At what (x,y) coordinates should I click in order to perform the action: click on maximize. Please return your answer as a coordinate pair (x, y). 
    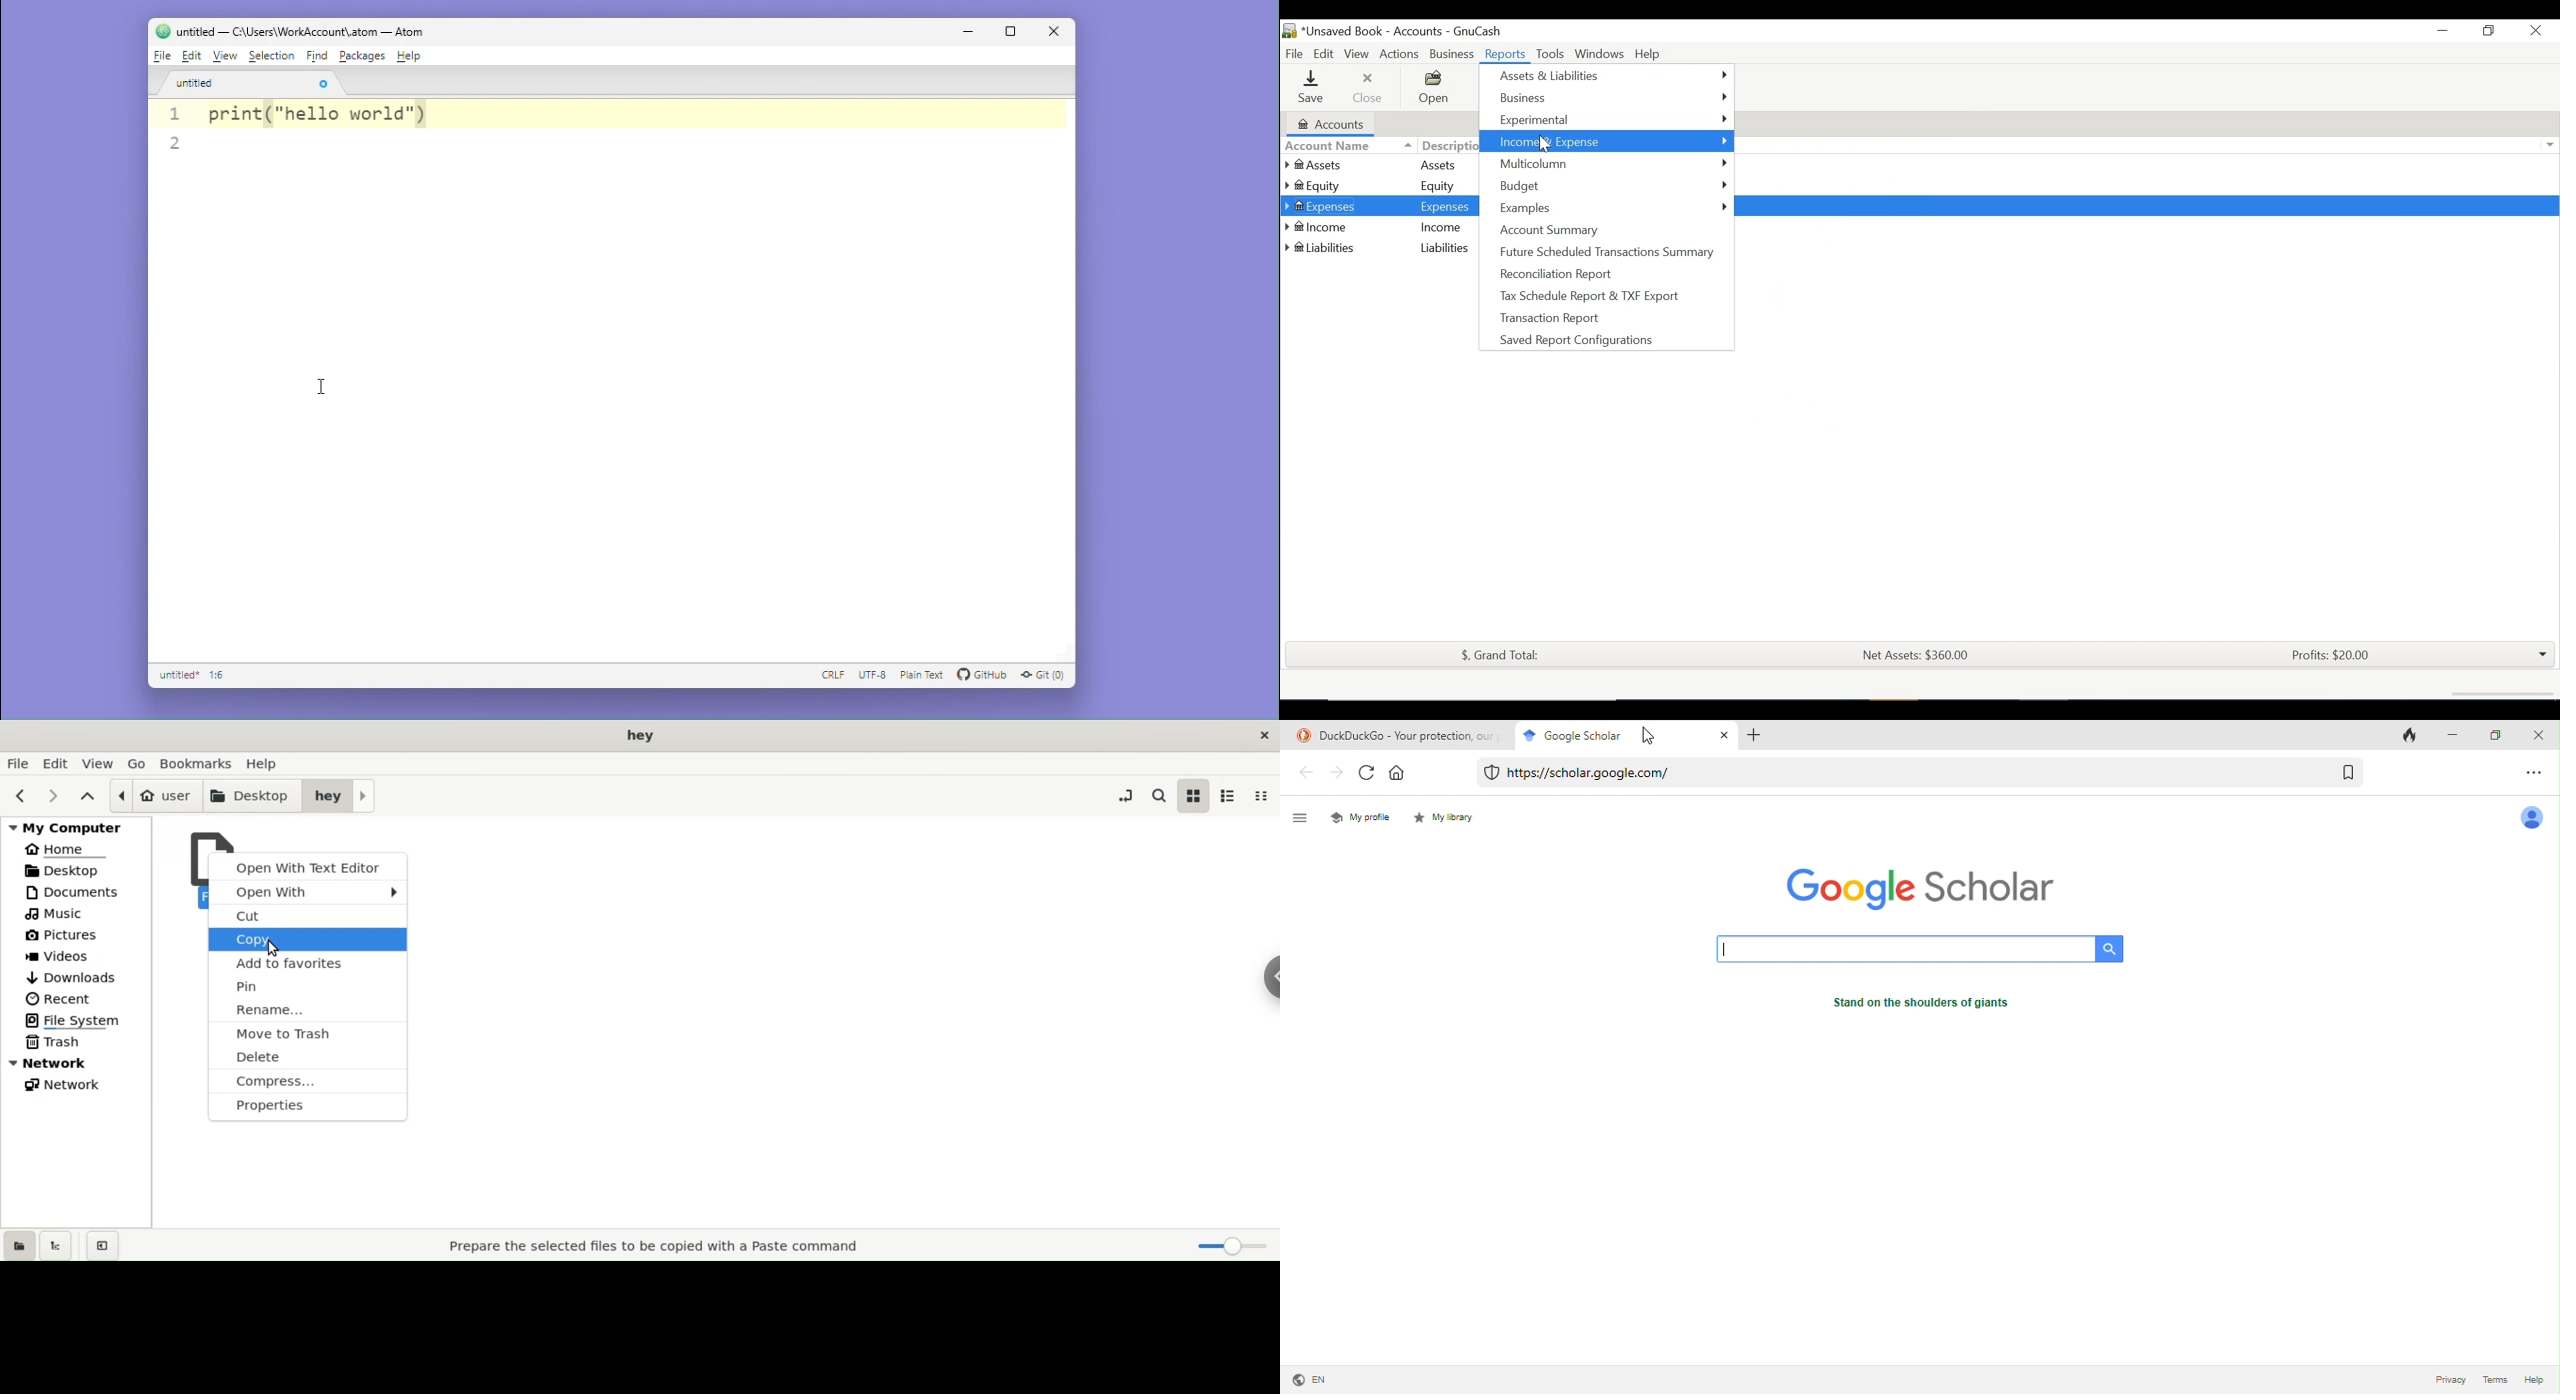
    Looking at the image, I should click on (1014, 30).